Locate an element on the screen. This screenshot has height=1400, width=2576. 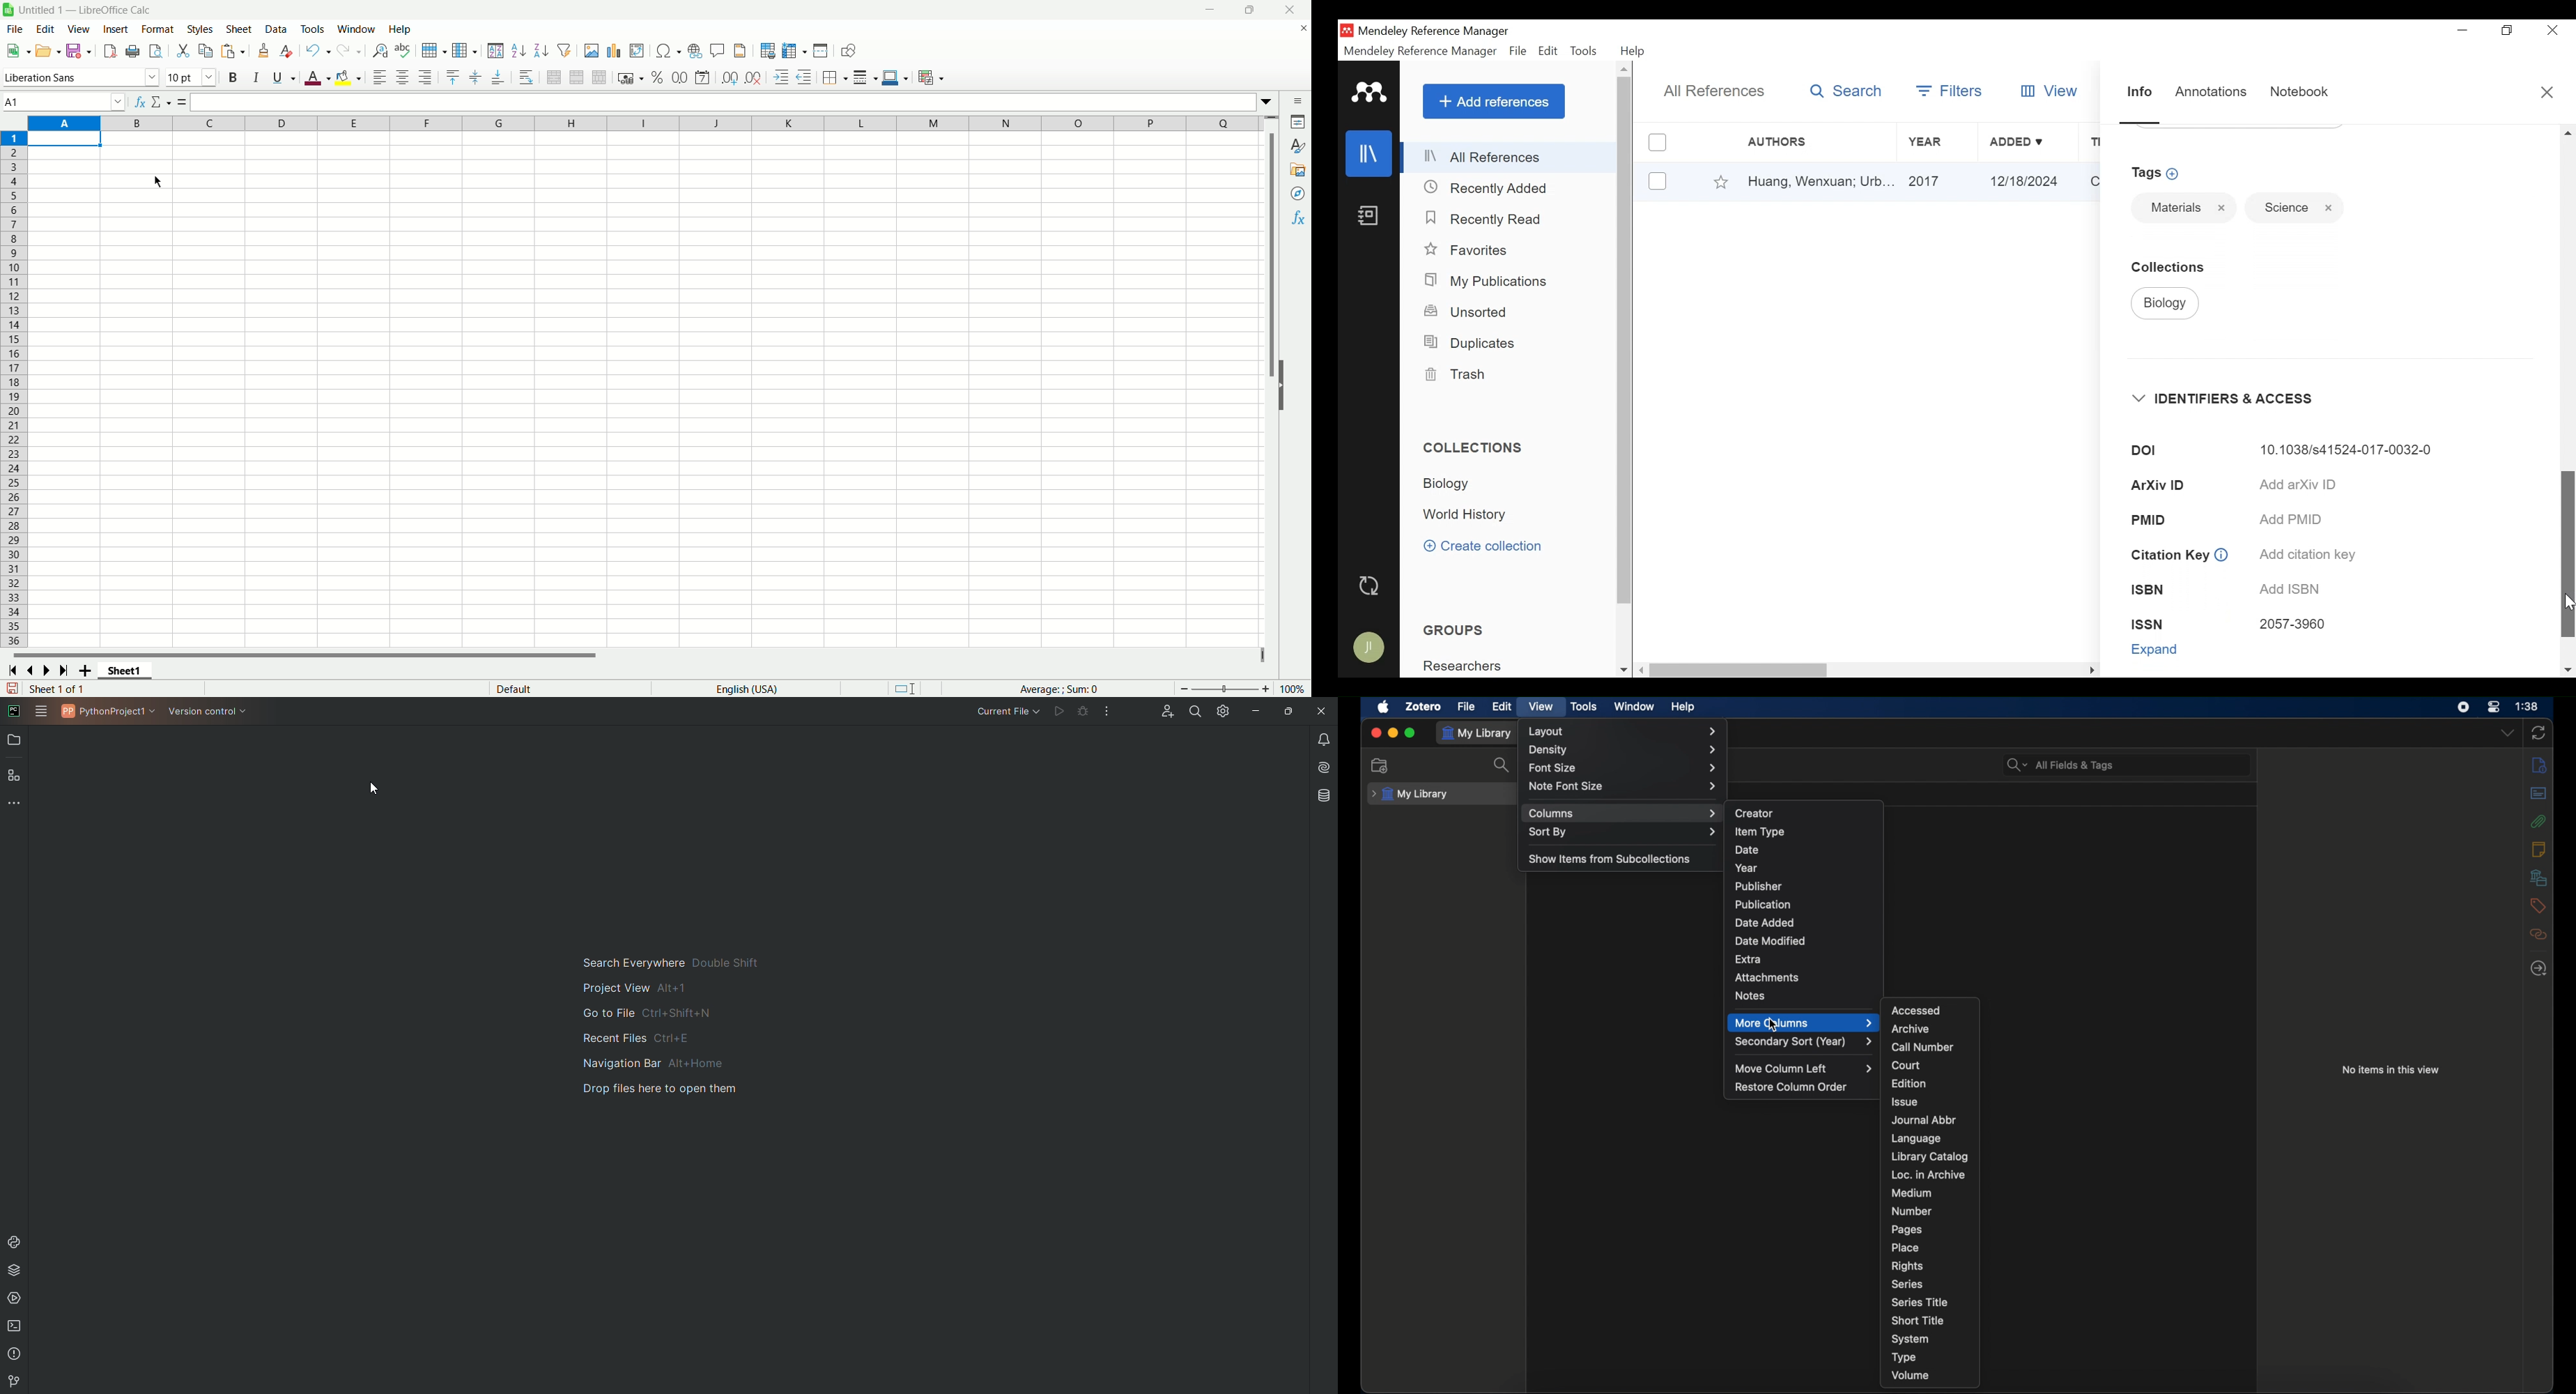
Open is located at coordinates (47, 53).